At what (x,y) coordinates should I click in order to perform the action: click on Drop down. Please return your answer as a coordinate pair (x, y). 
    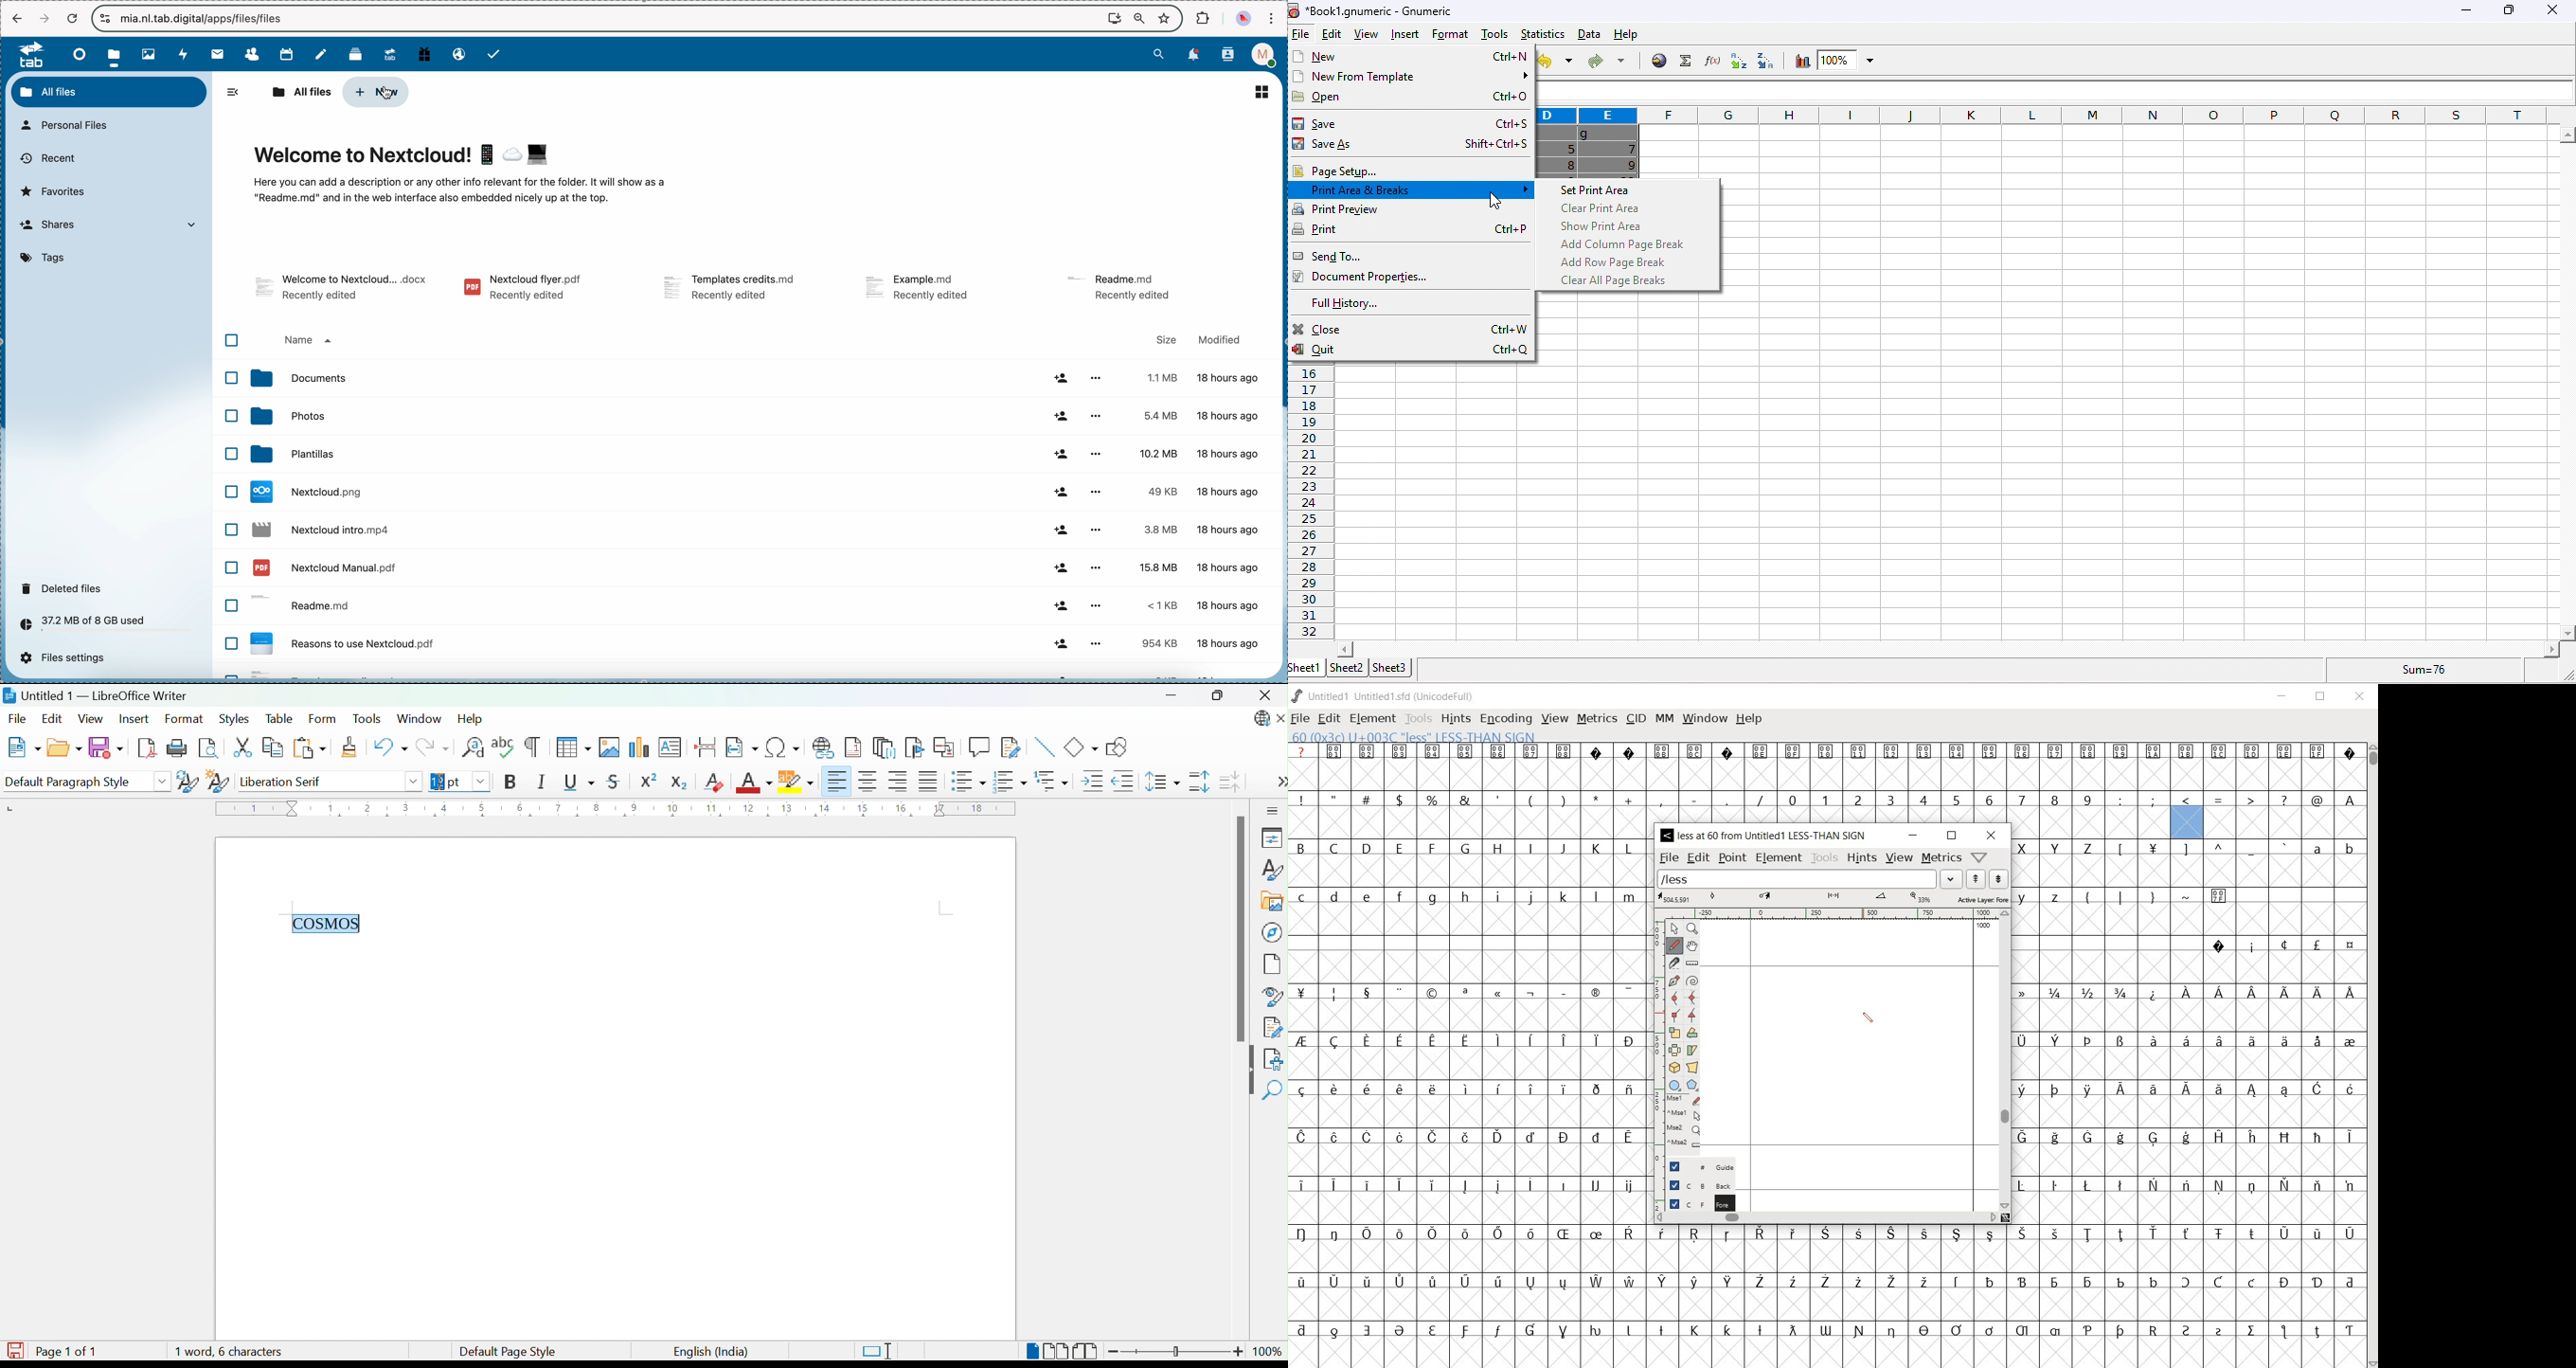
    Looking at the image, I should click on (412, 781).